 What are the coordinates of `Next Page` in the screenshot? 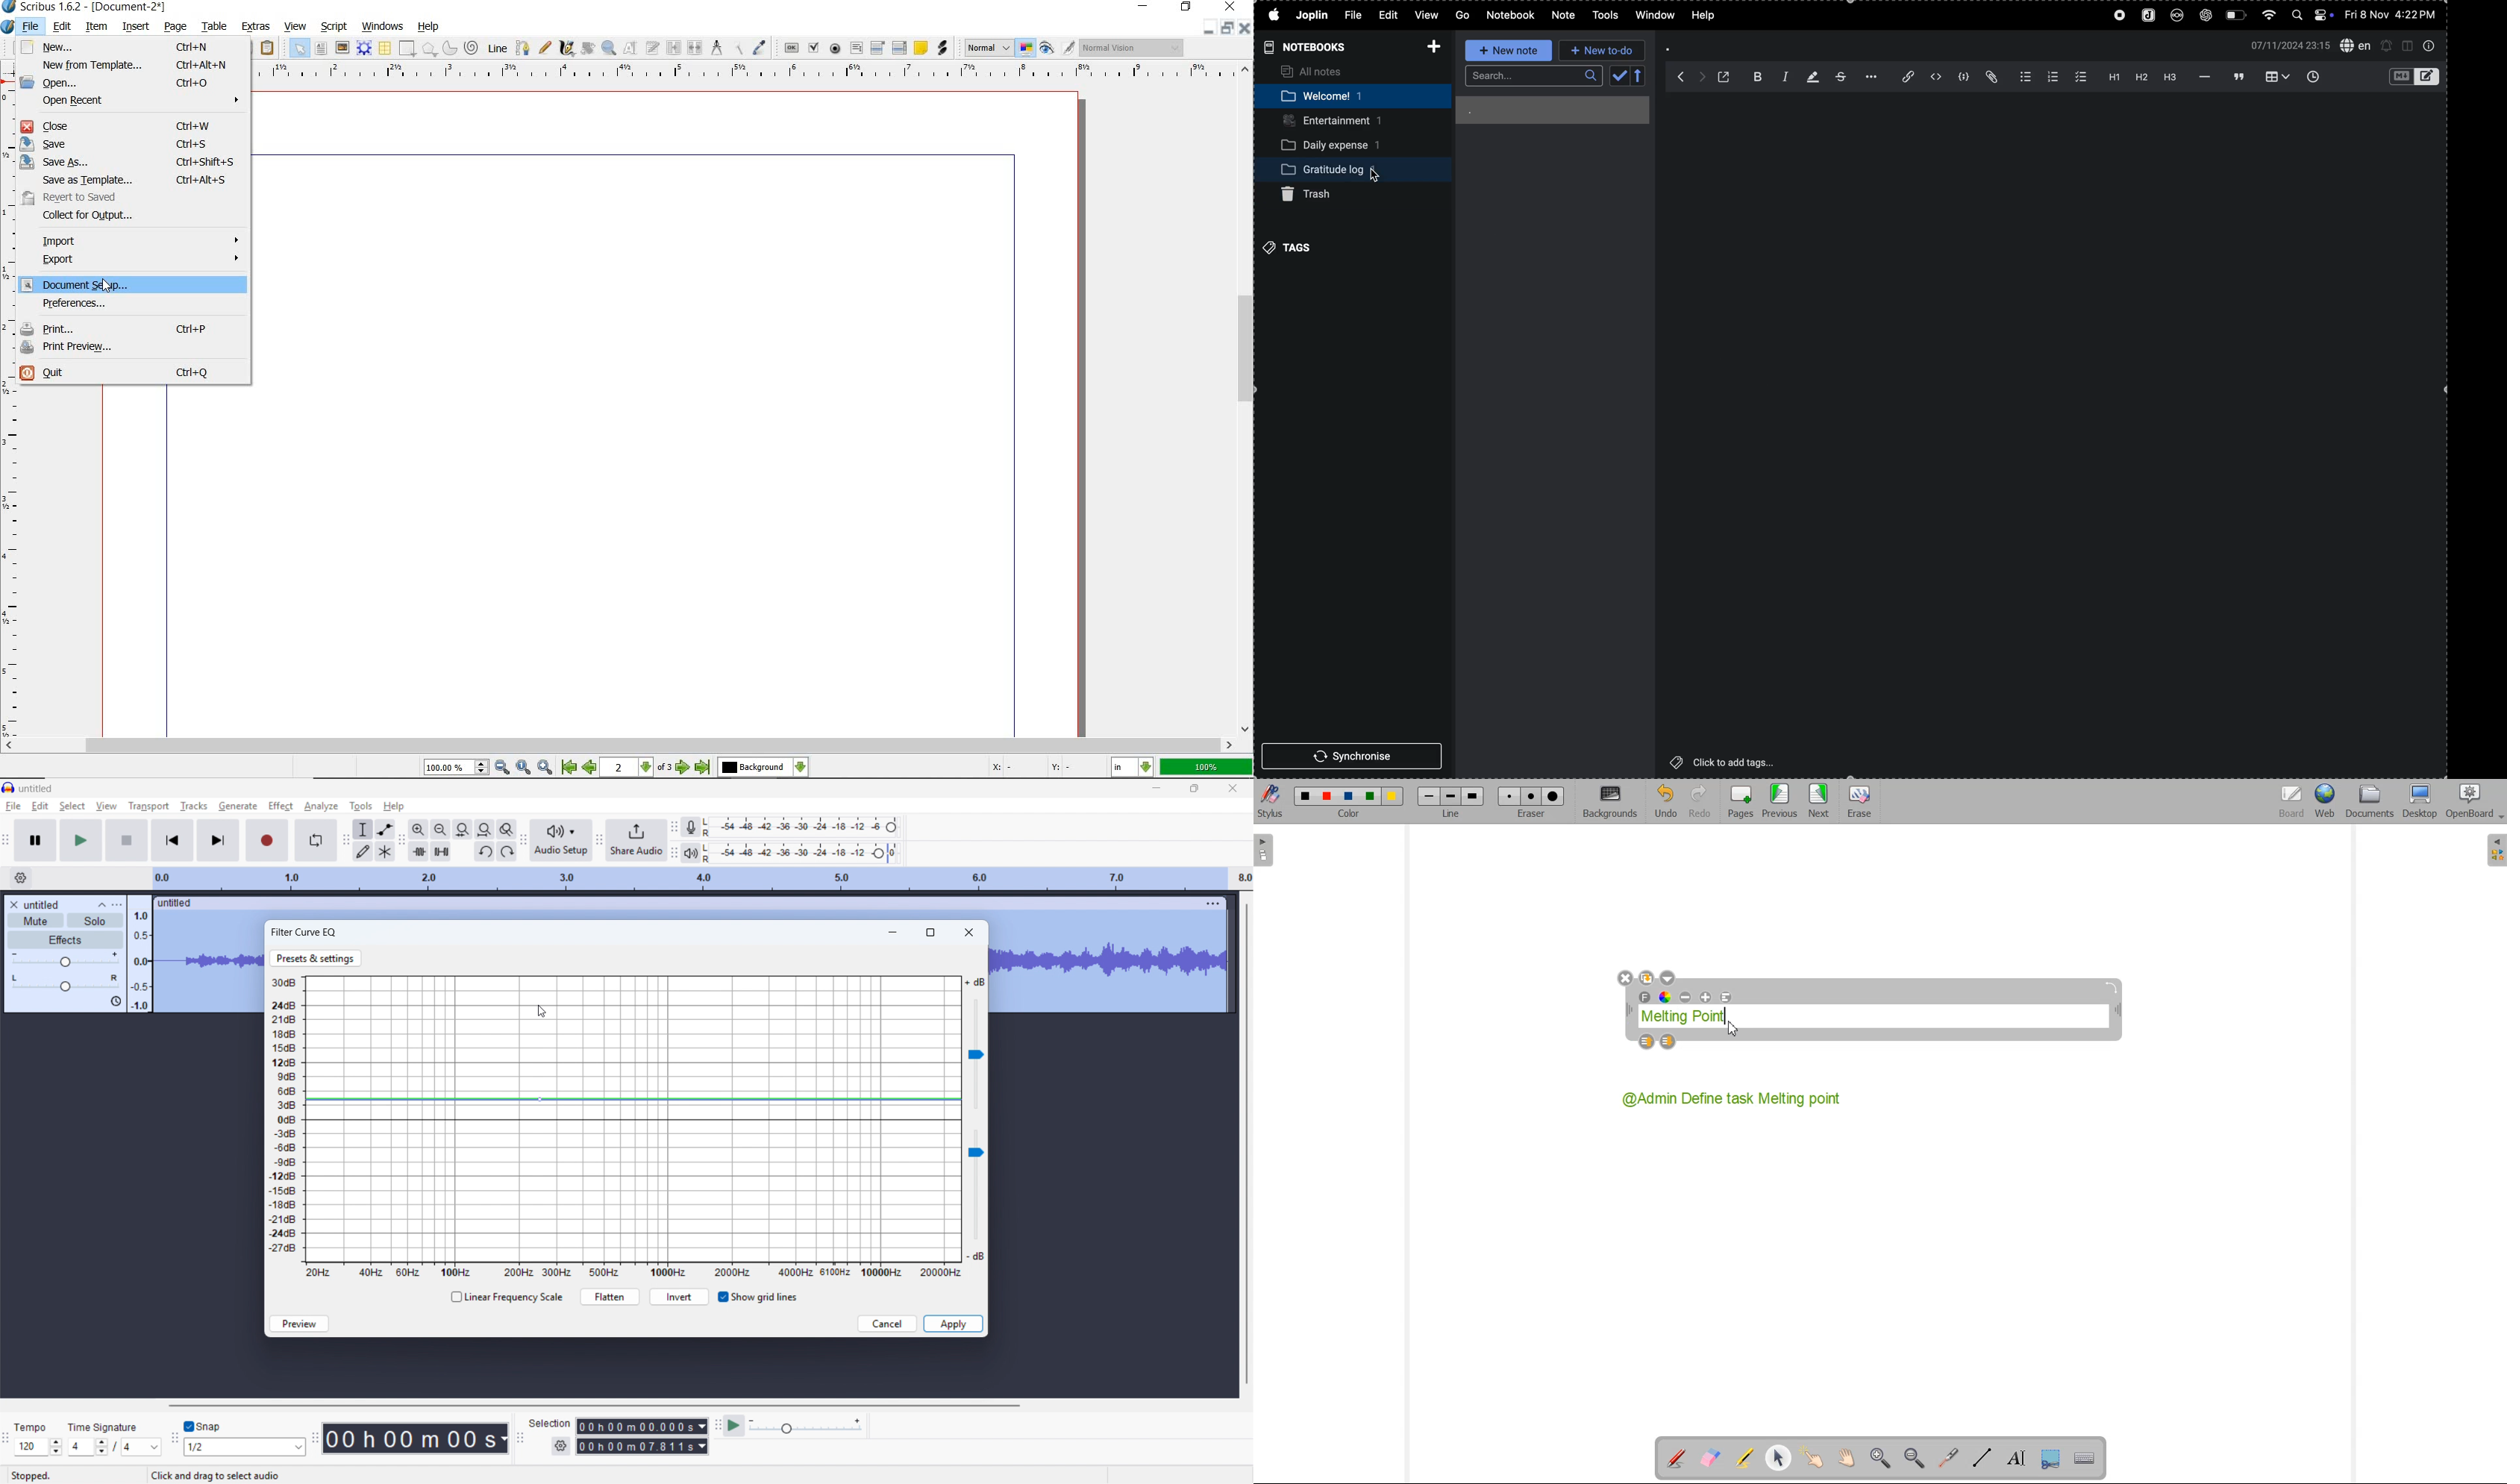 It's located at (683, 768).